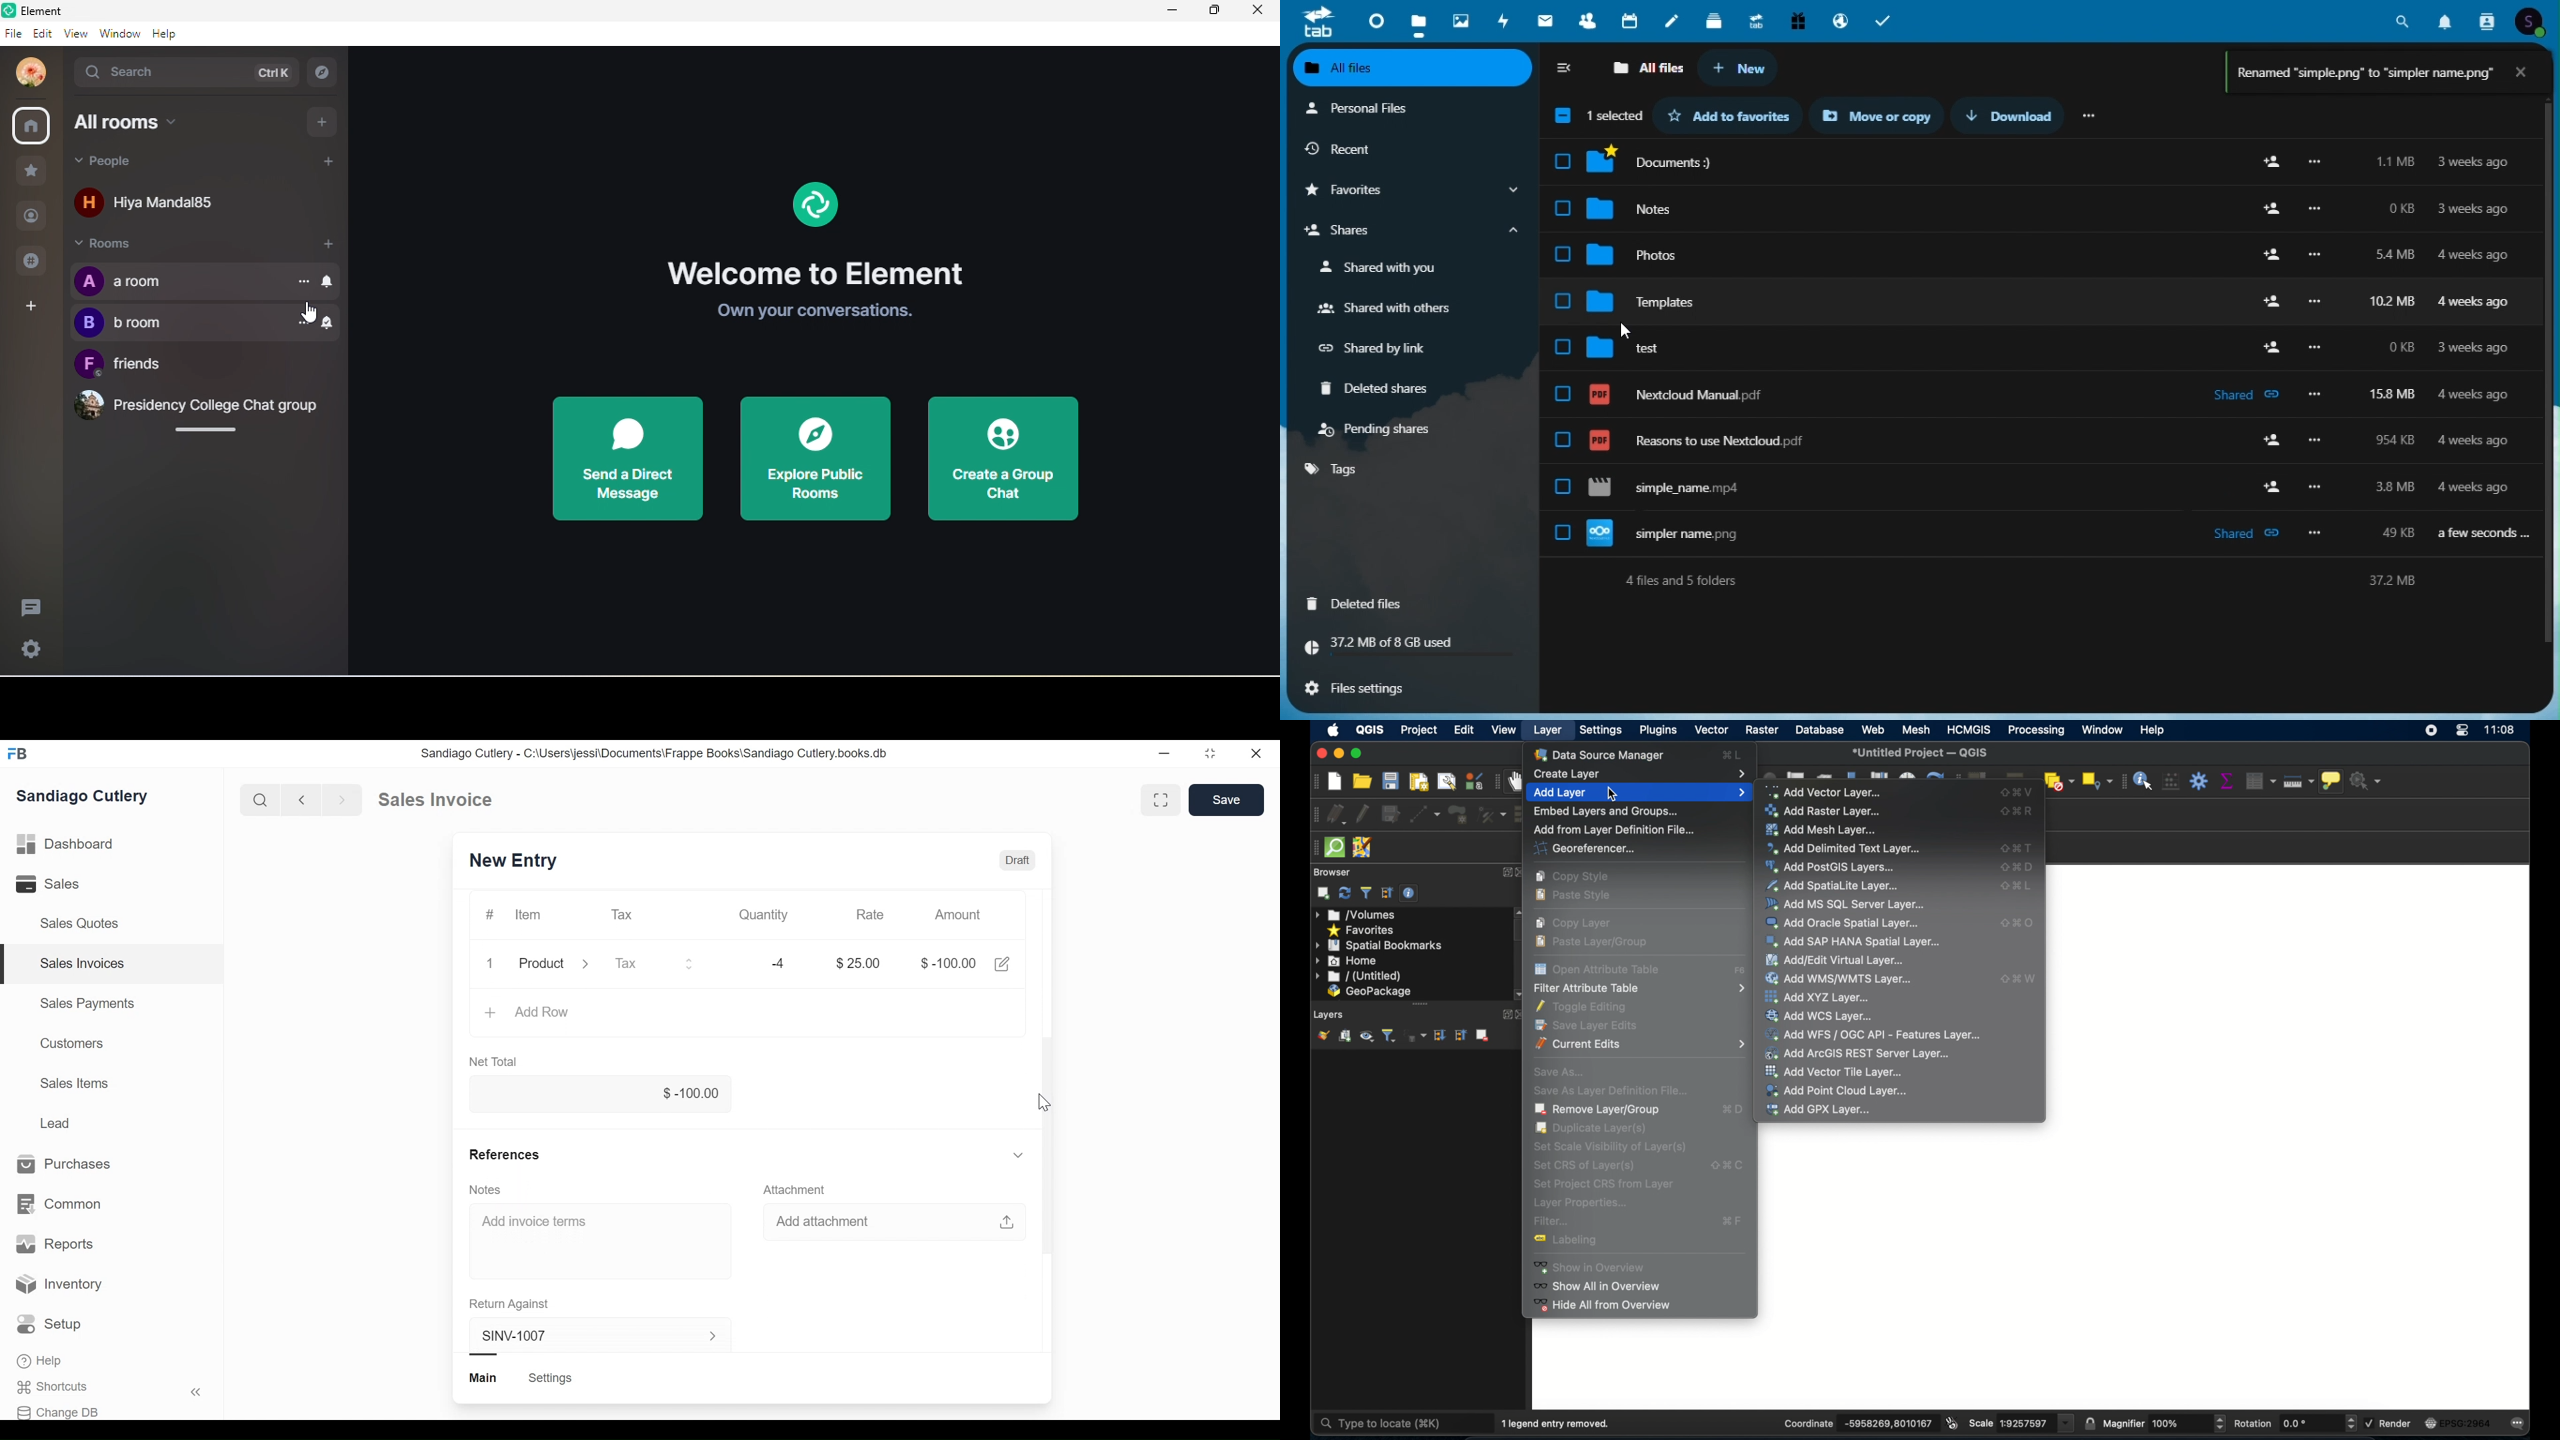 Image resolution: width=2576 pixels, height=1456 pixels. What do you see at coordinates (1829, 791) in the screenshot?
I see `add vector layer` at bounding box center [1829, 791].